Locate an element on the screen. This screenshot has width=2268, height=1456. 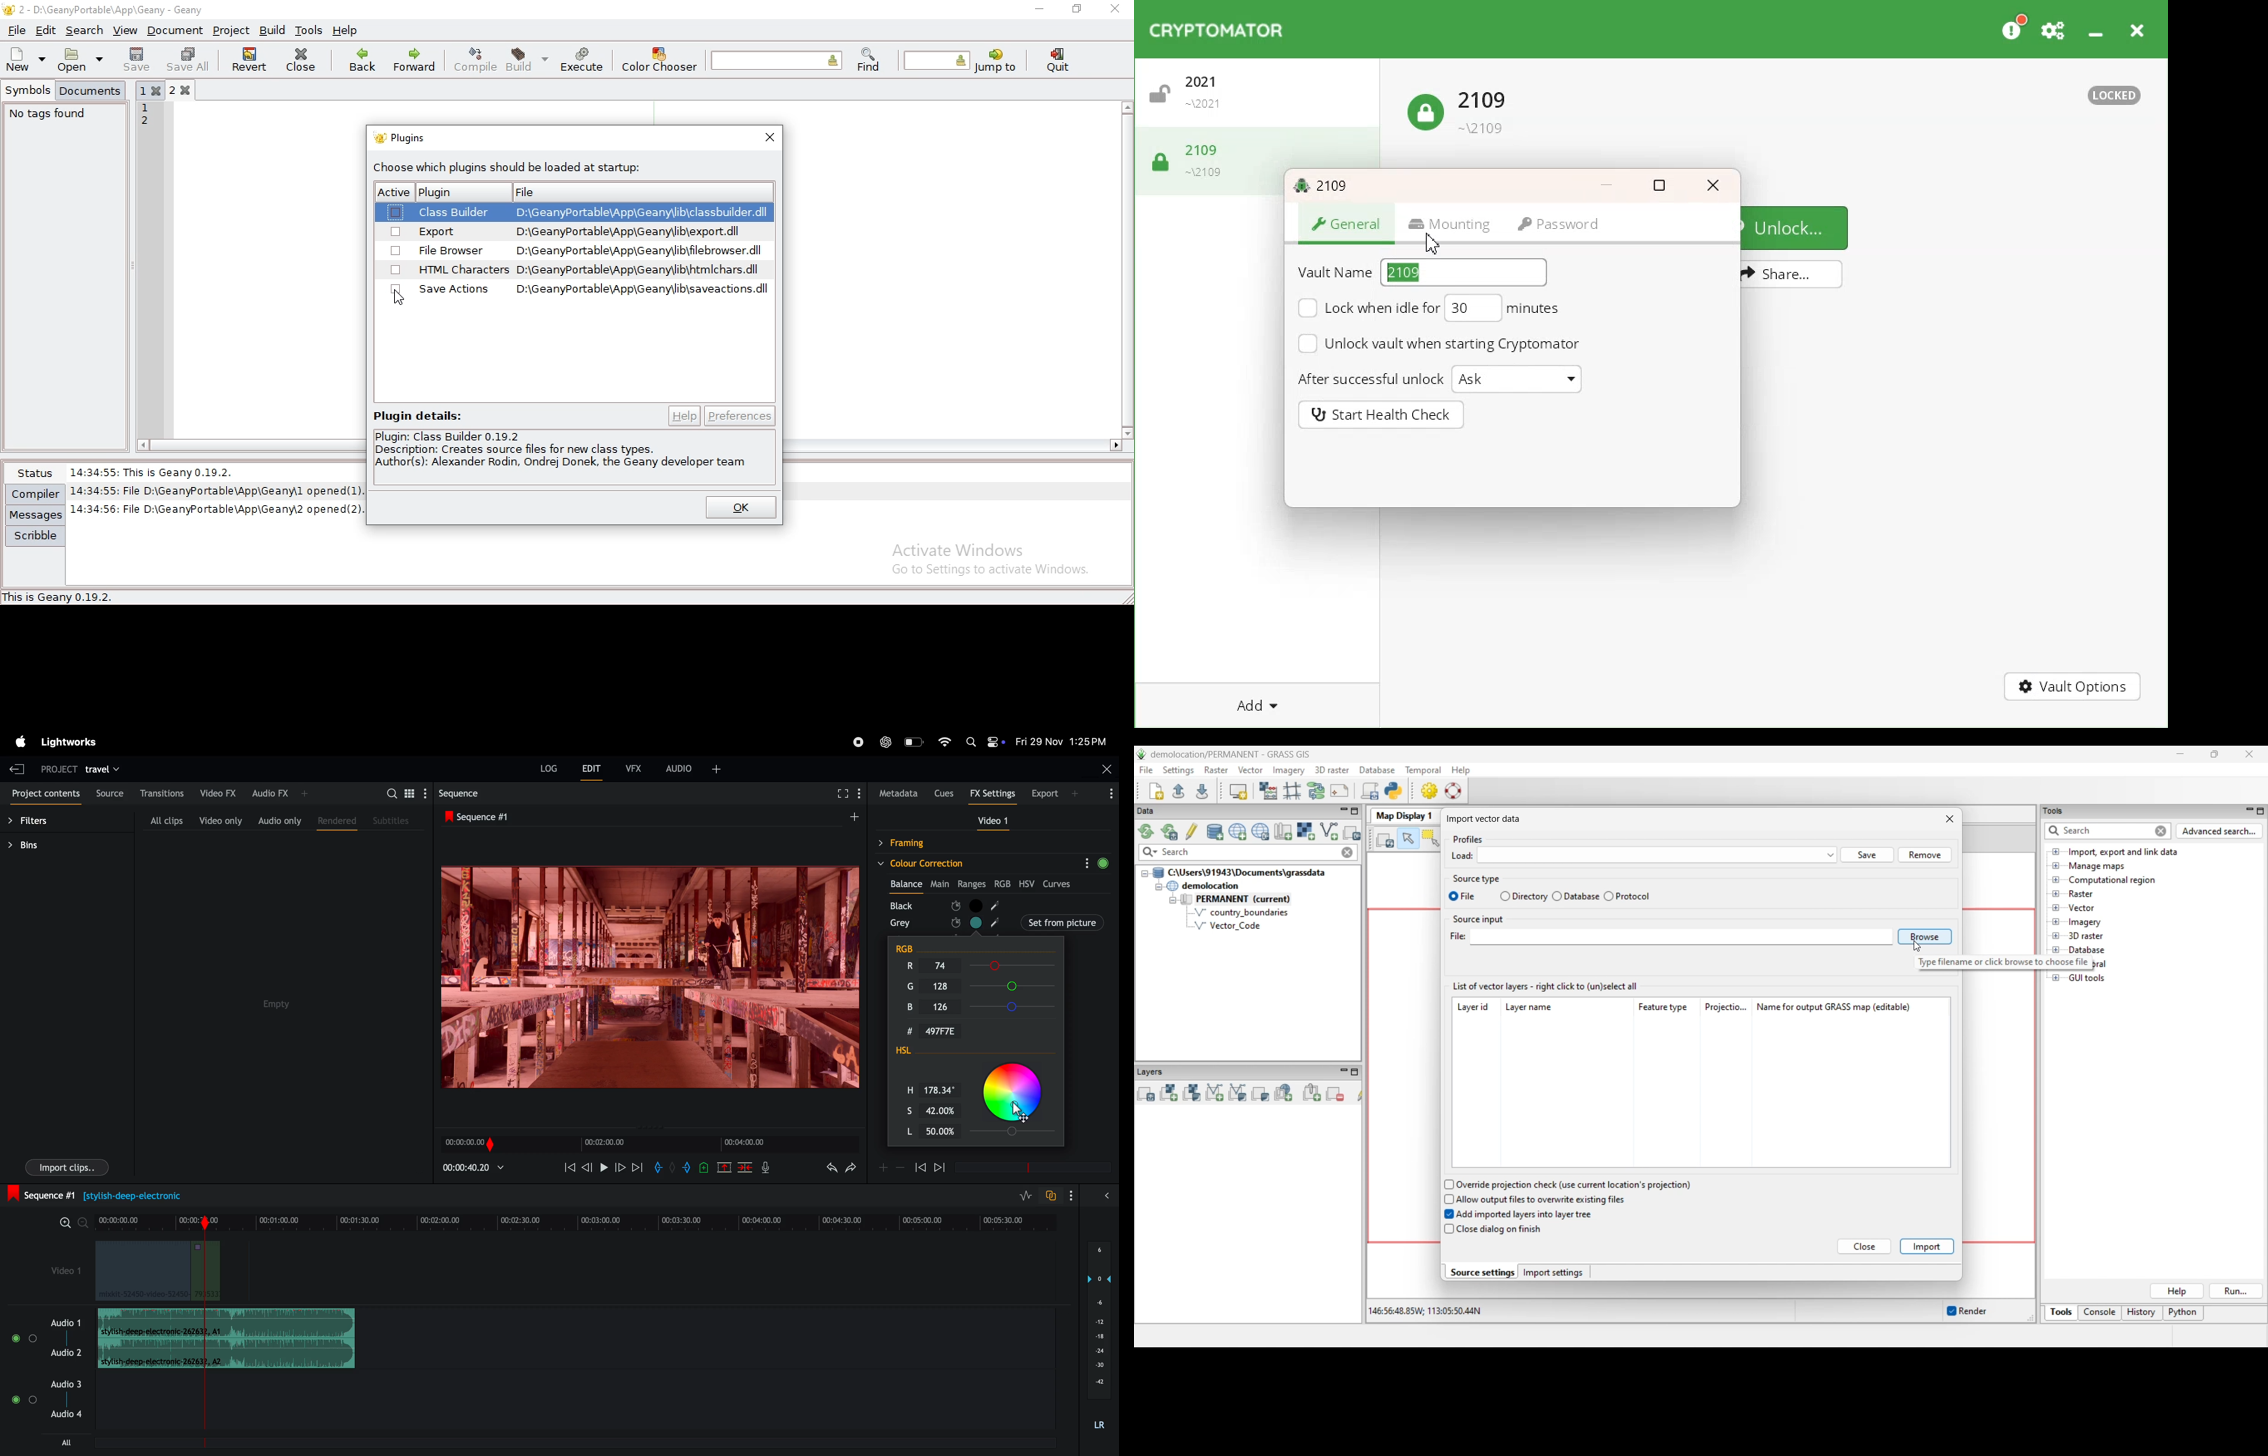
time frame is located at coordinates (1030, 1168).